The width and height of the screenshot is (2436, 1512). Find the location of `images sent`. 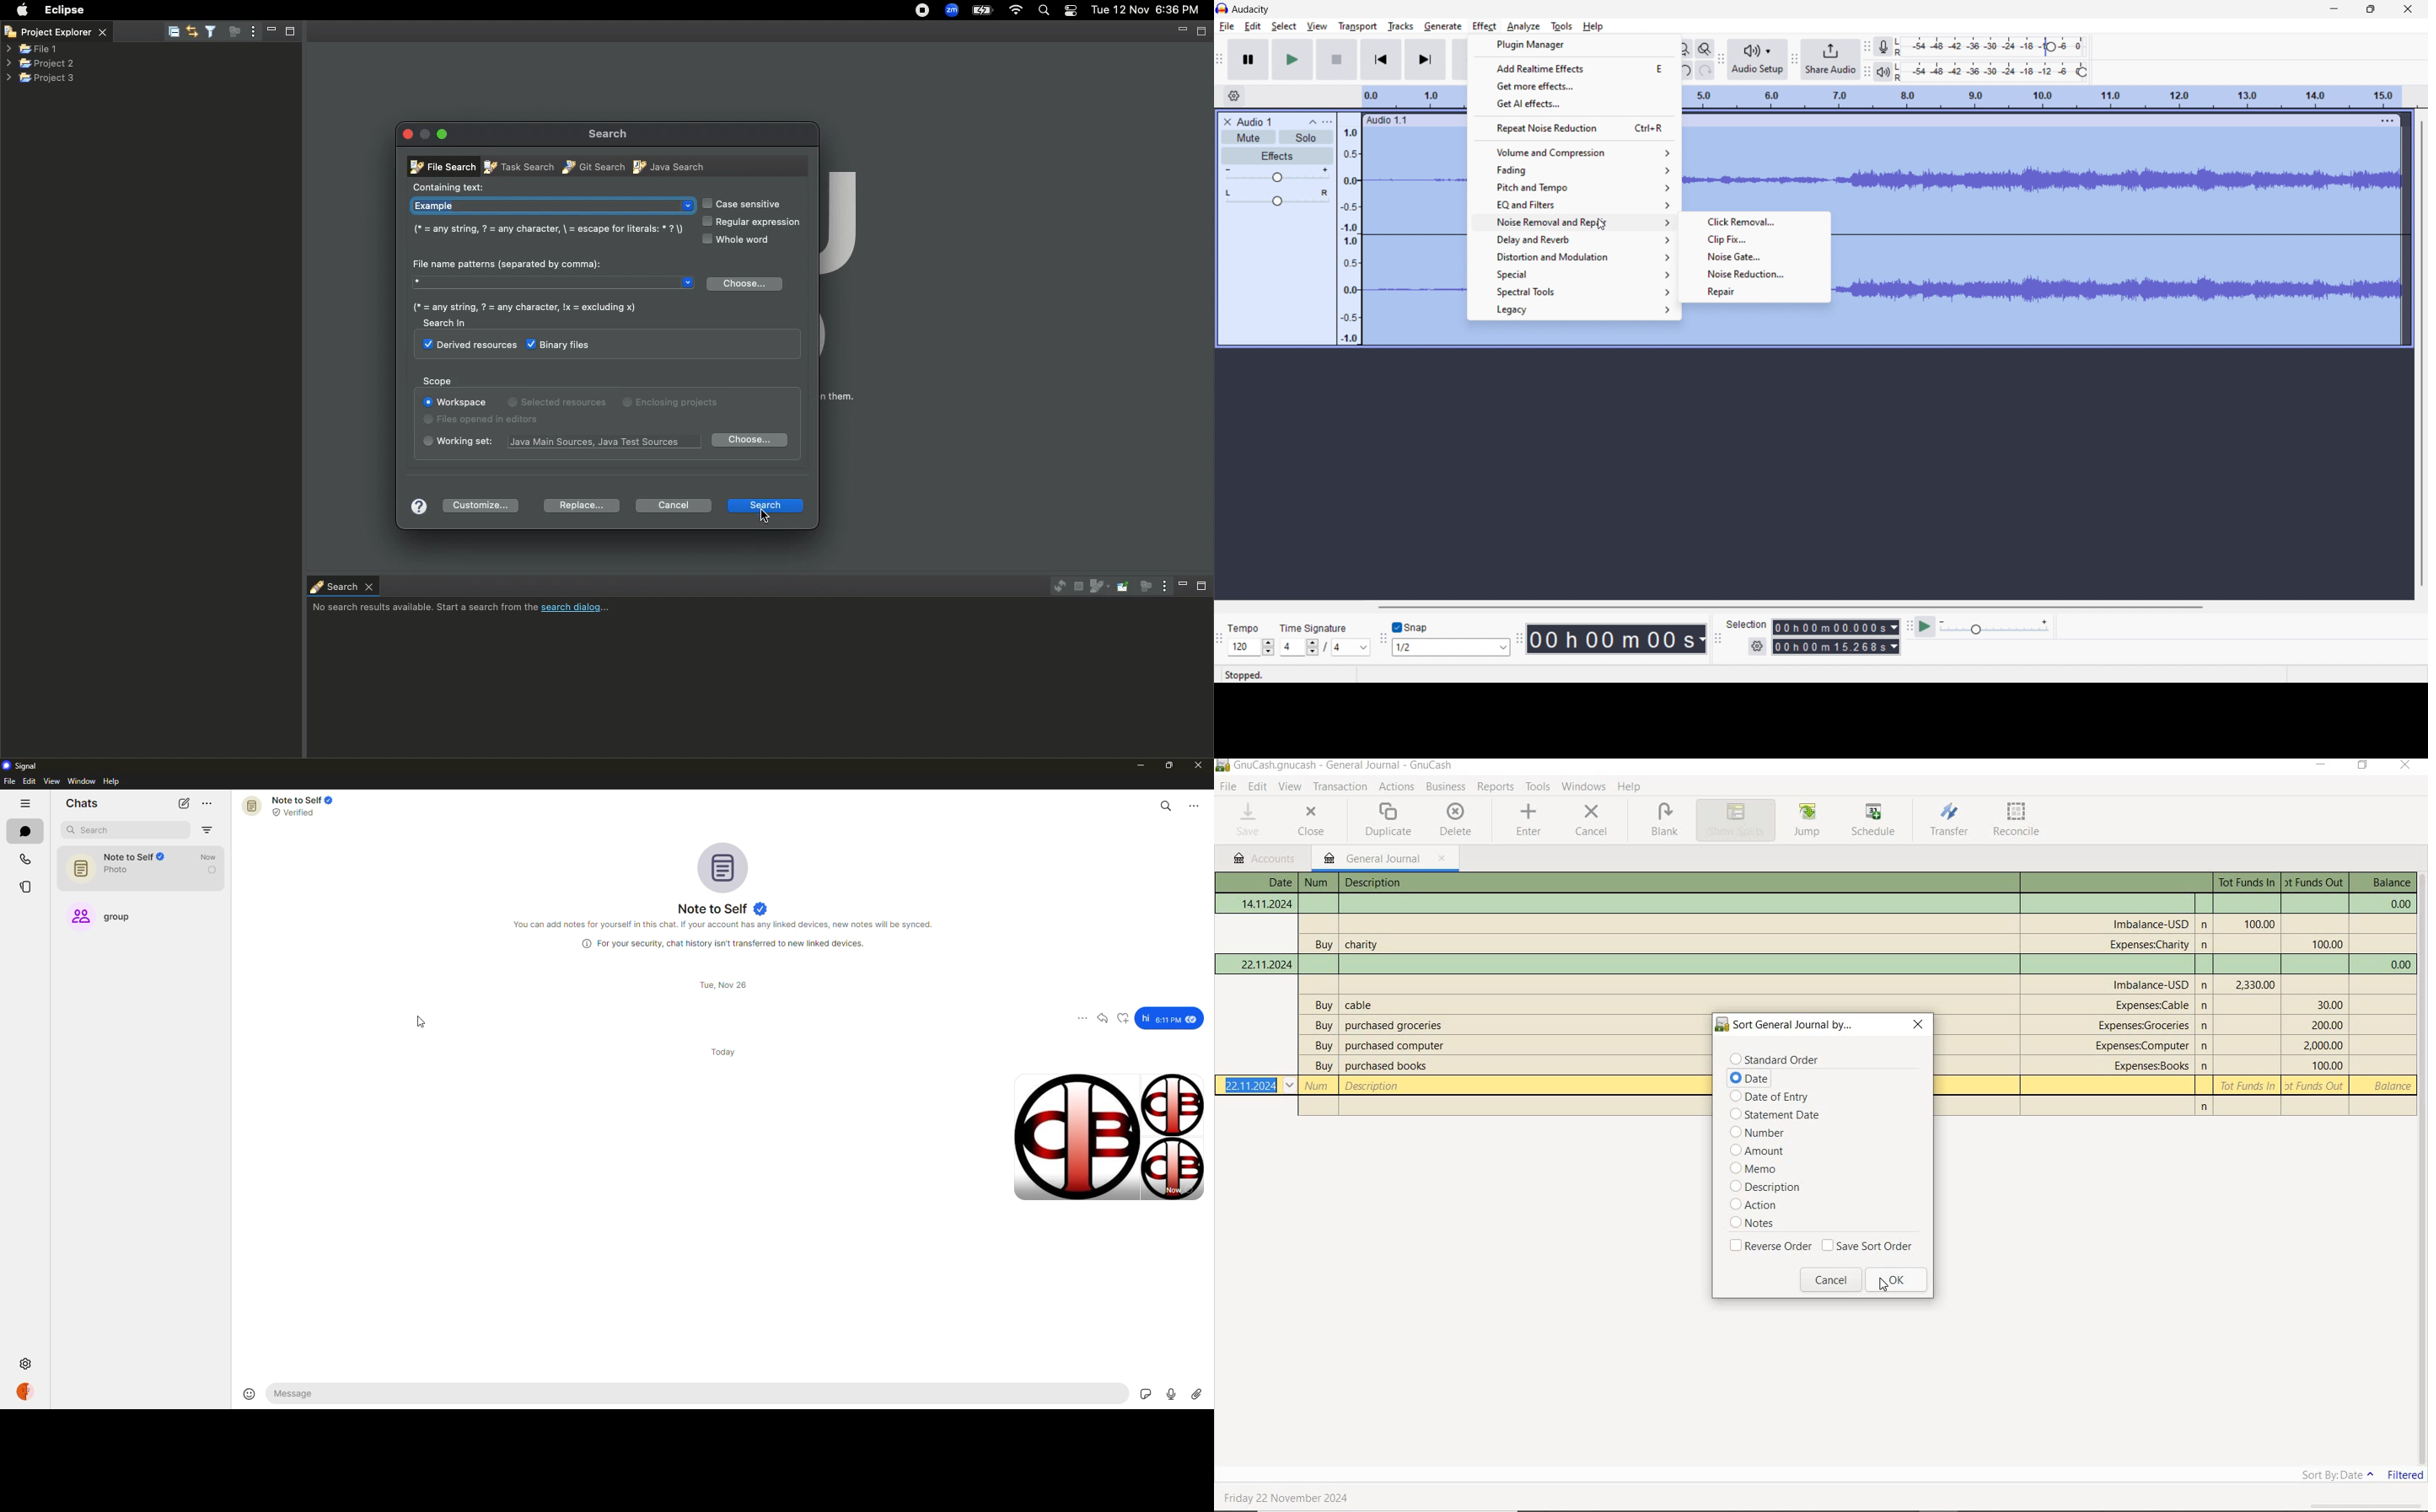

images sent is located at coordinates (1106, 1136).